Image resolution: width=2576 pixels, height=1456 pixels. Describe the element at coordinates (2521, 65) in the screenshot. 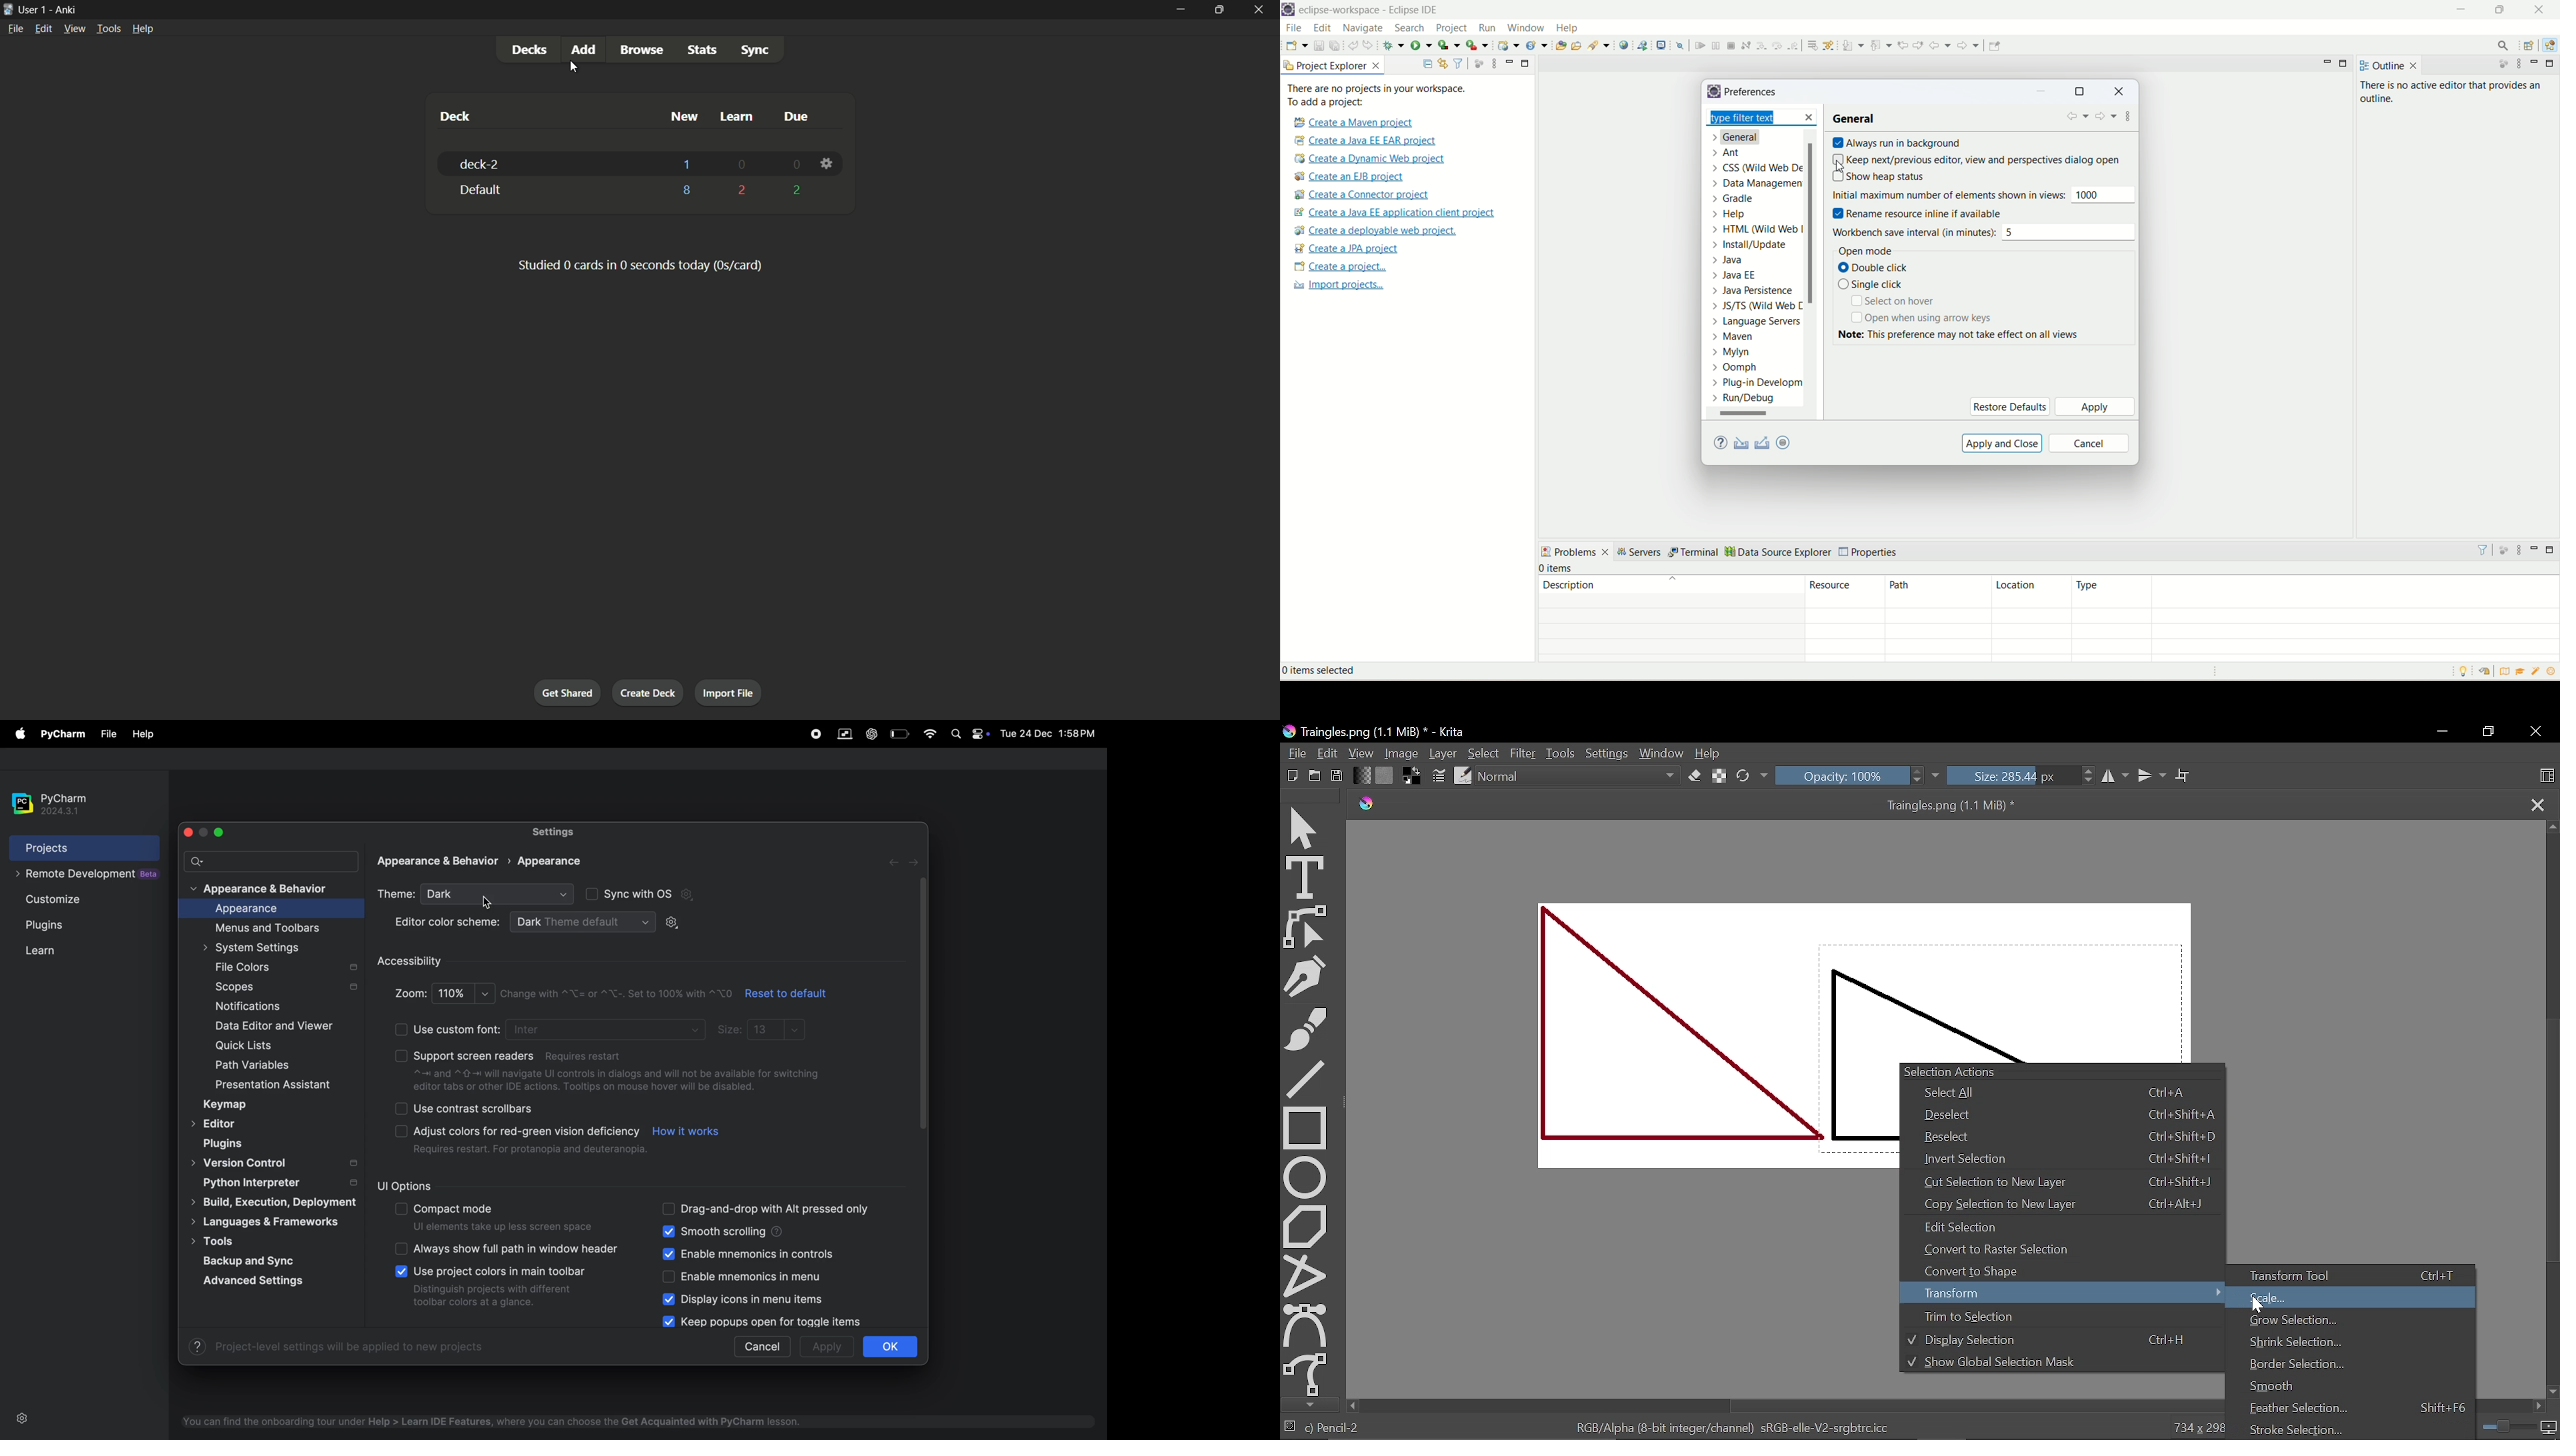

I see `view menu` at that location.